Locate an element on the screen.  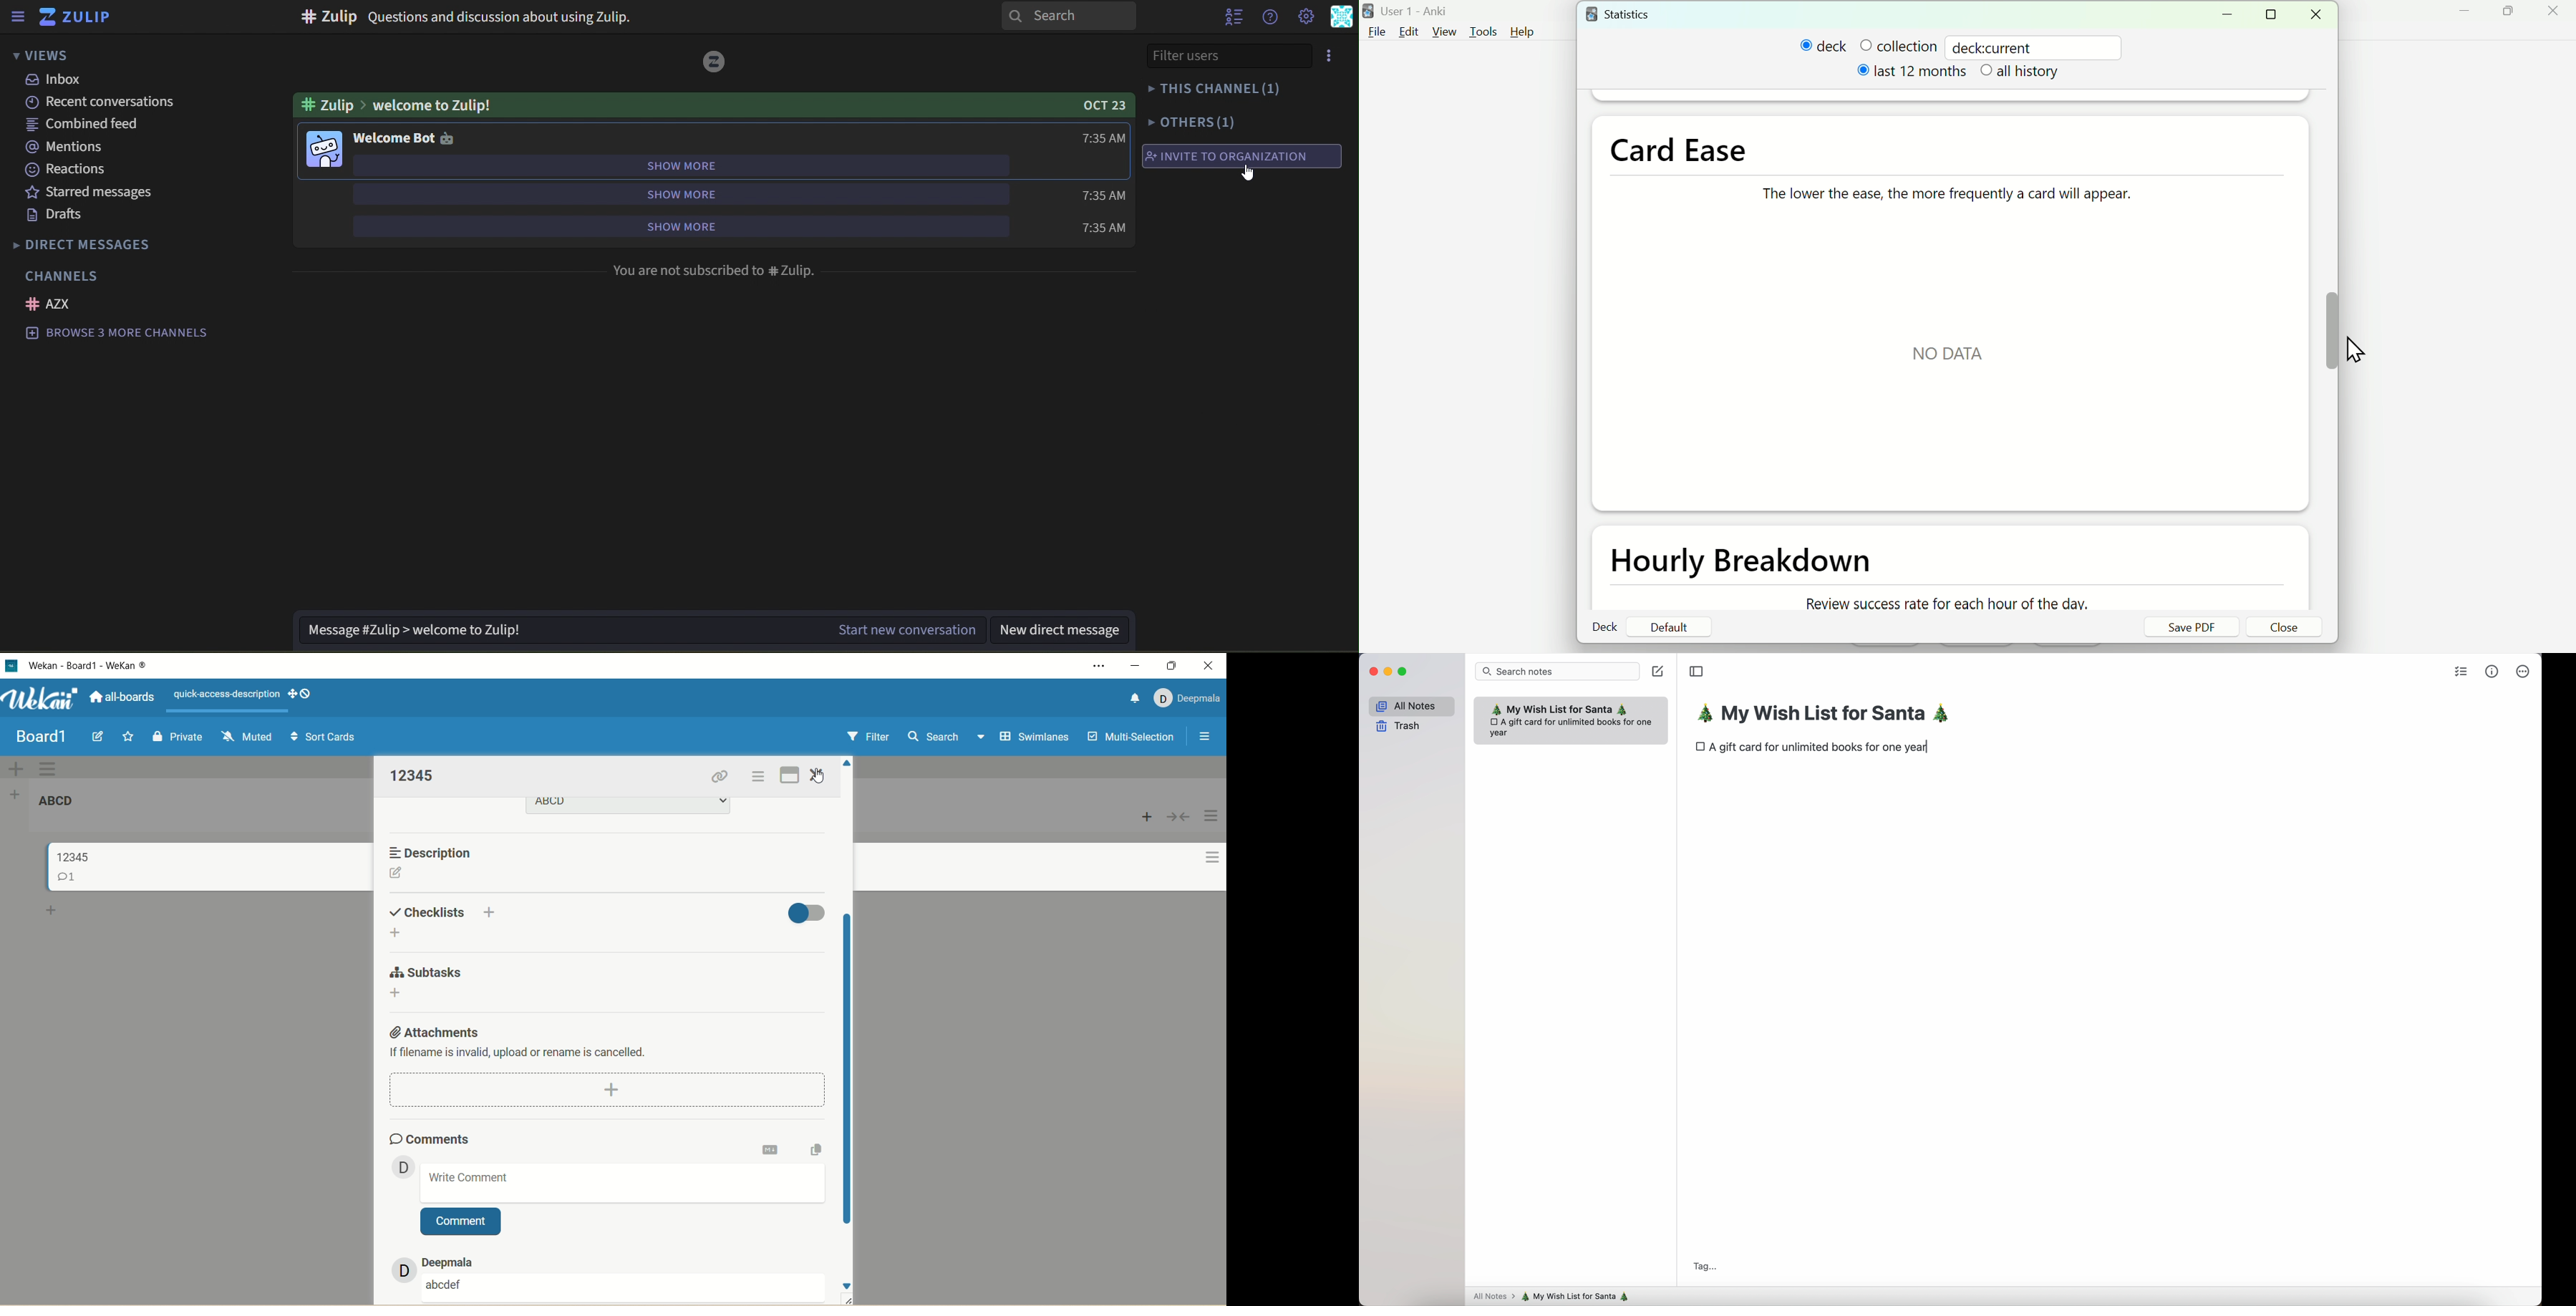
create note is located at coordinates (1659, 673).